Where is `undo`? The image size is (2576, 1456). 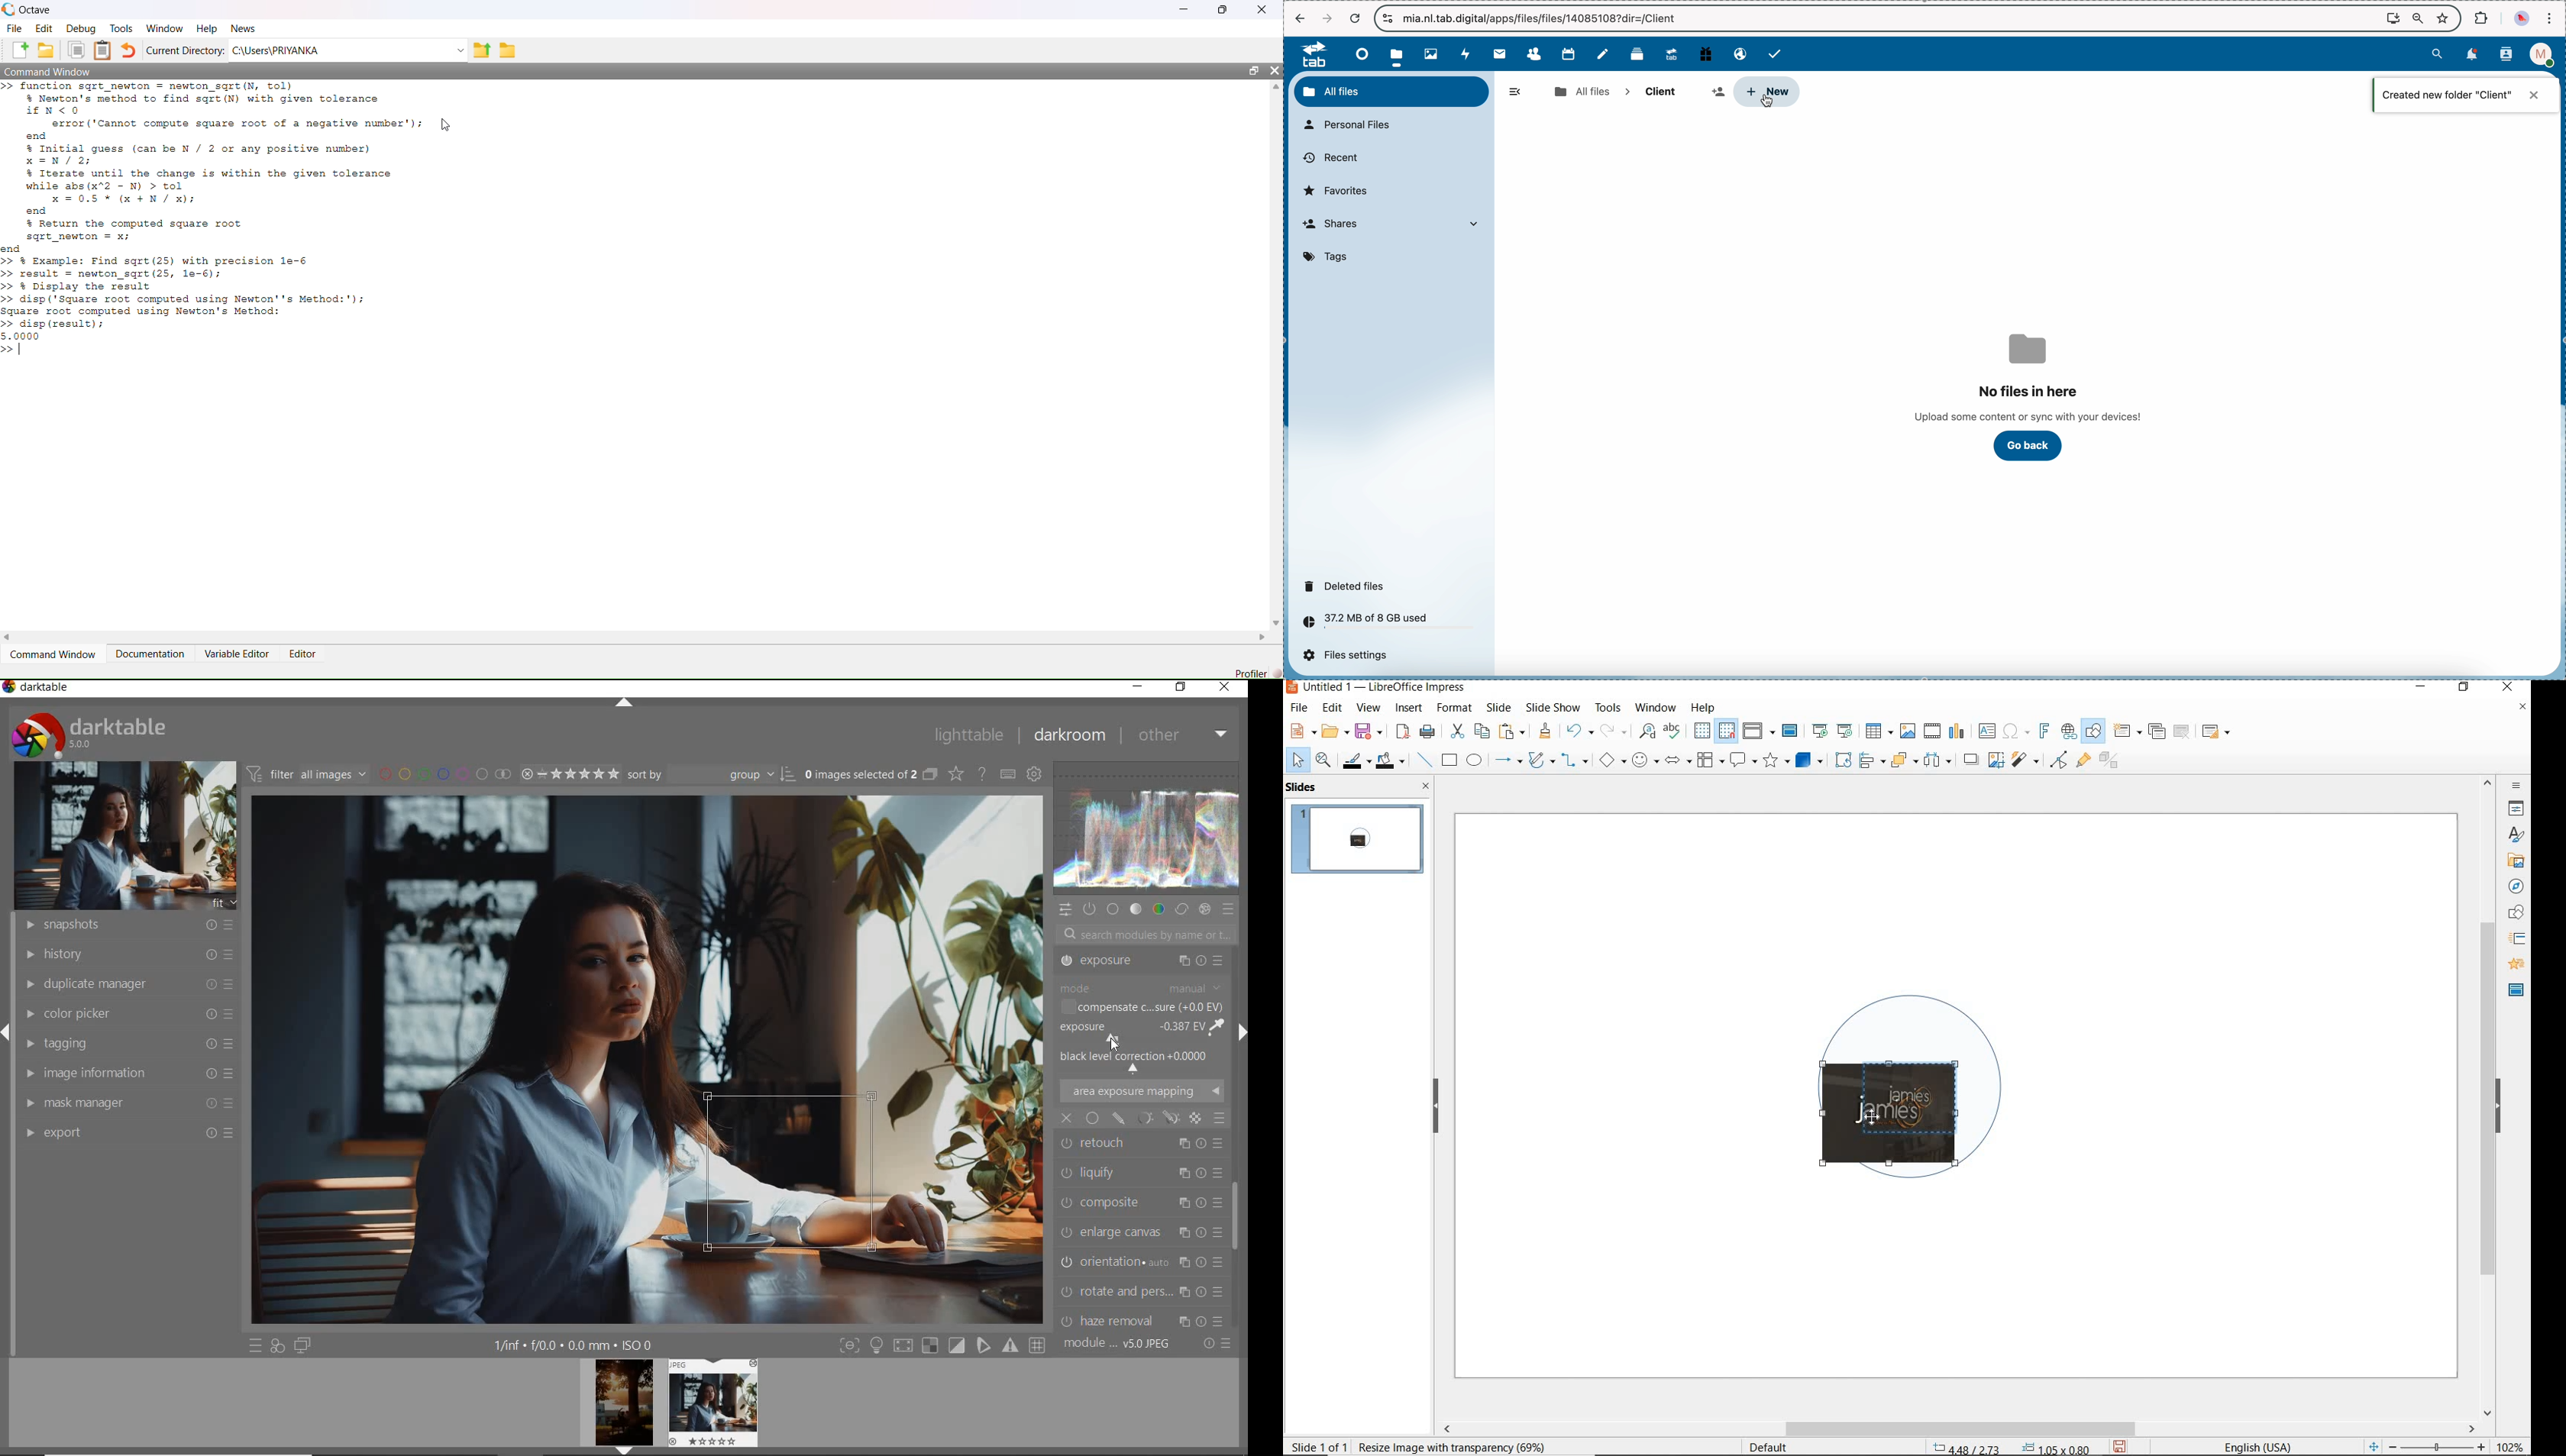
undo is located at coordinates (1577, 732).